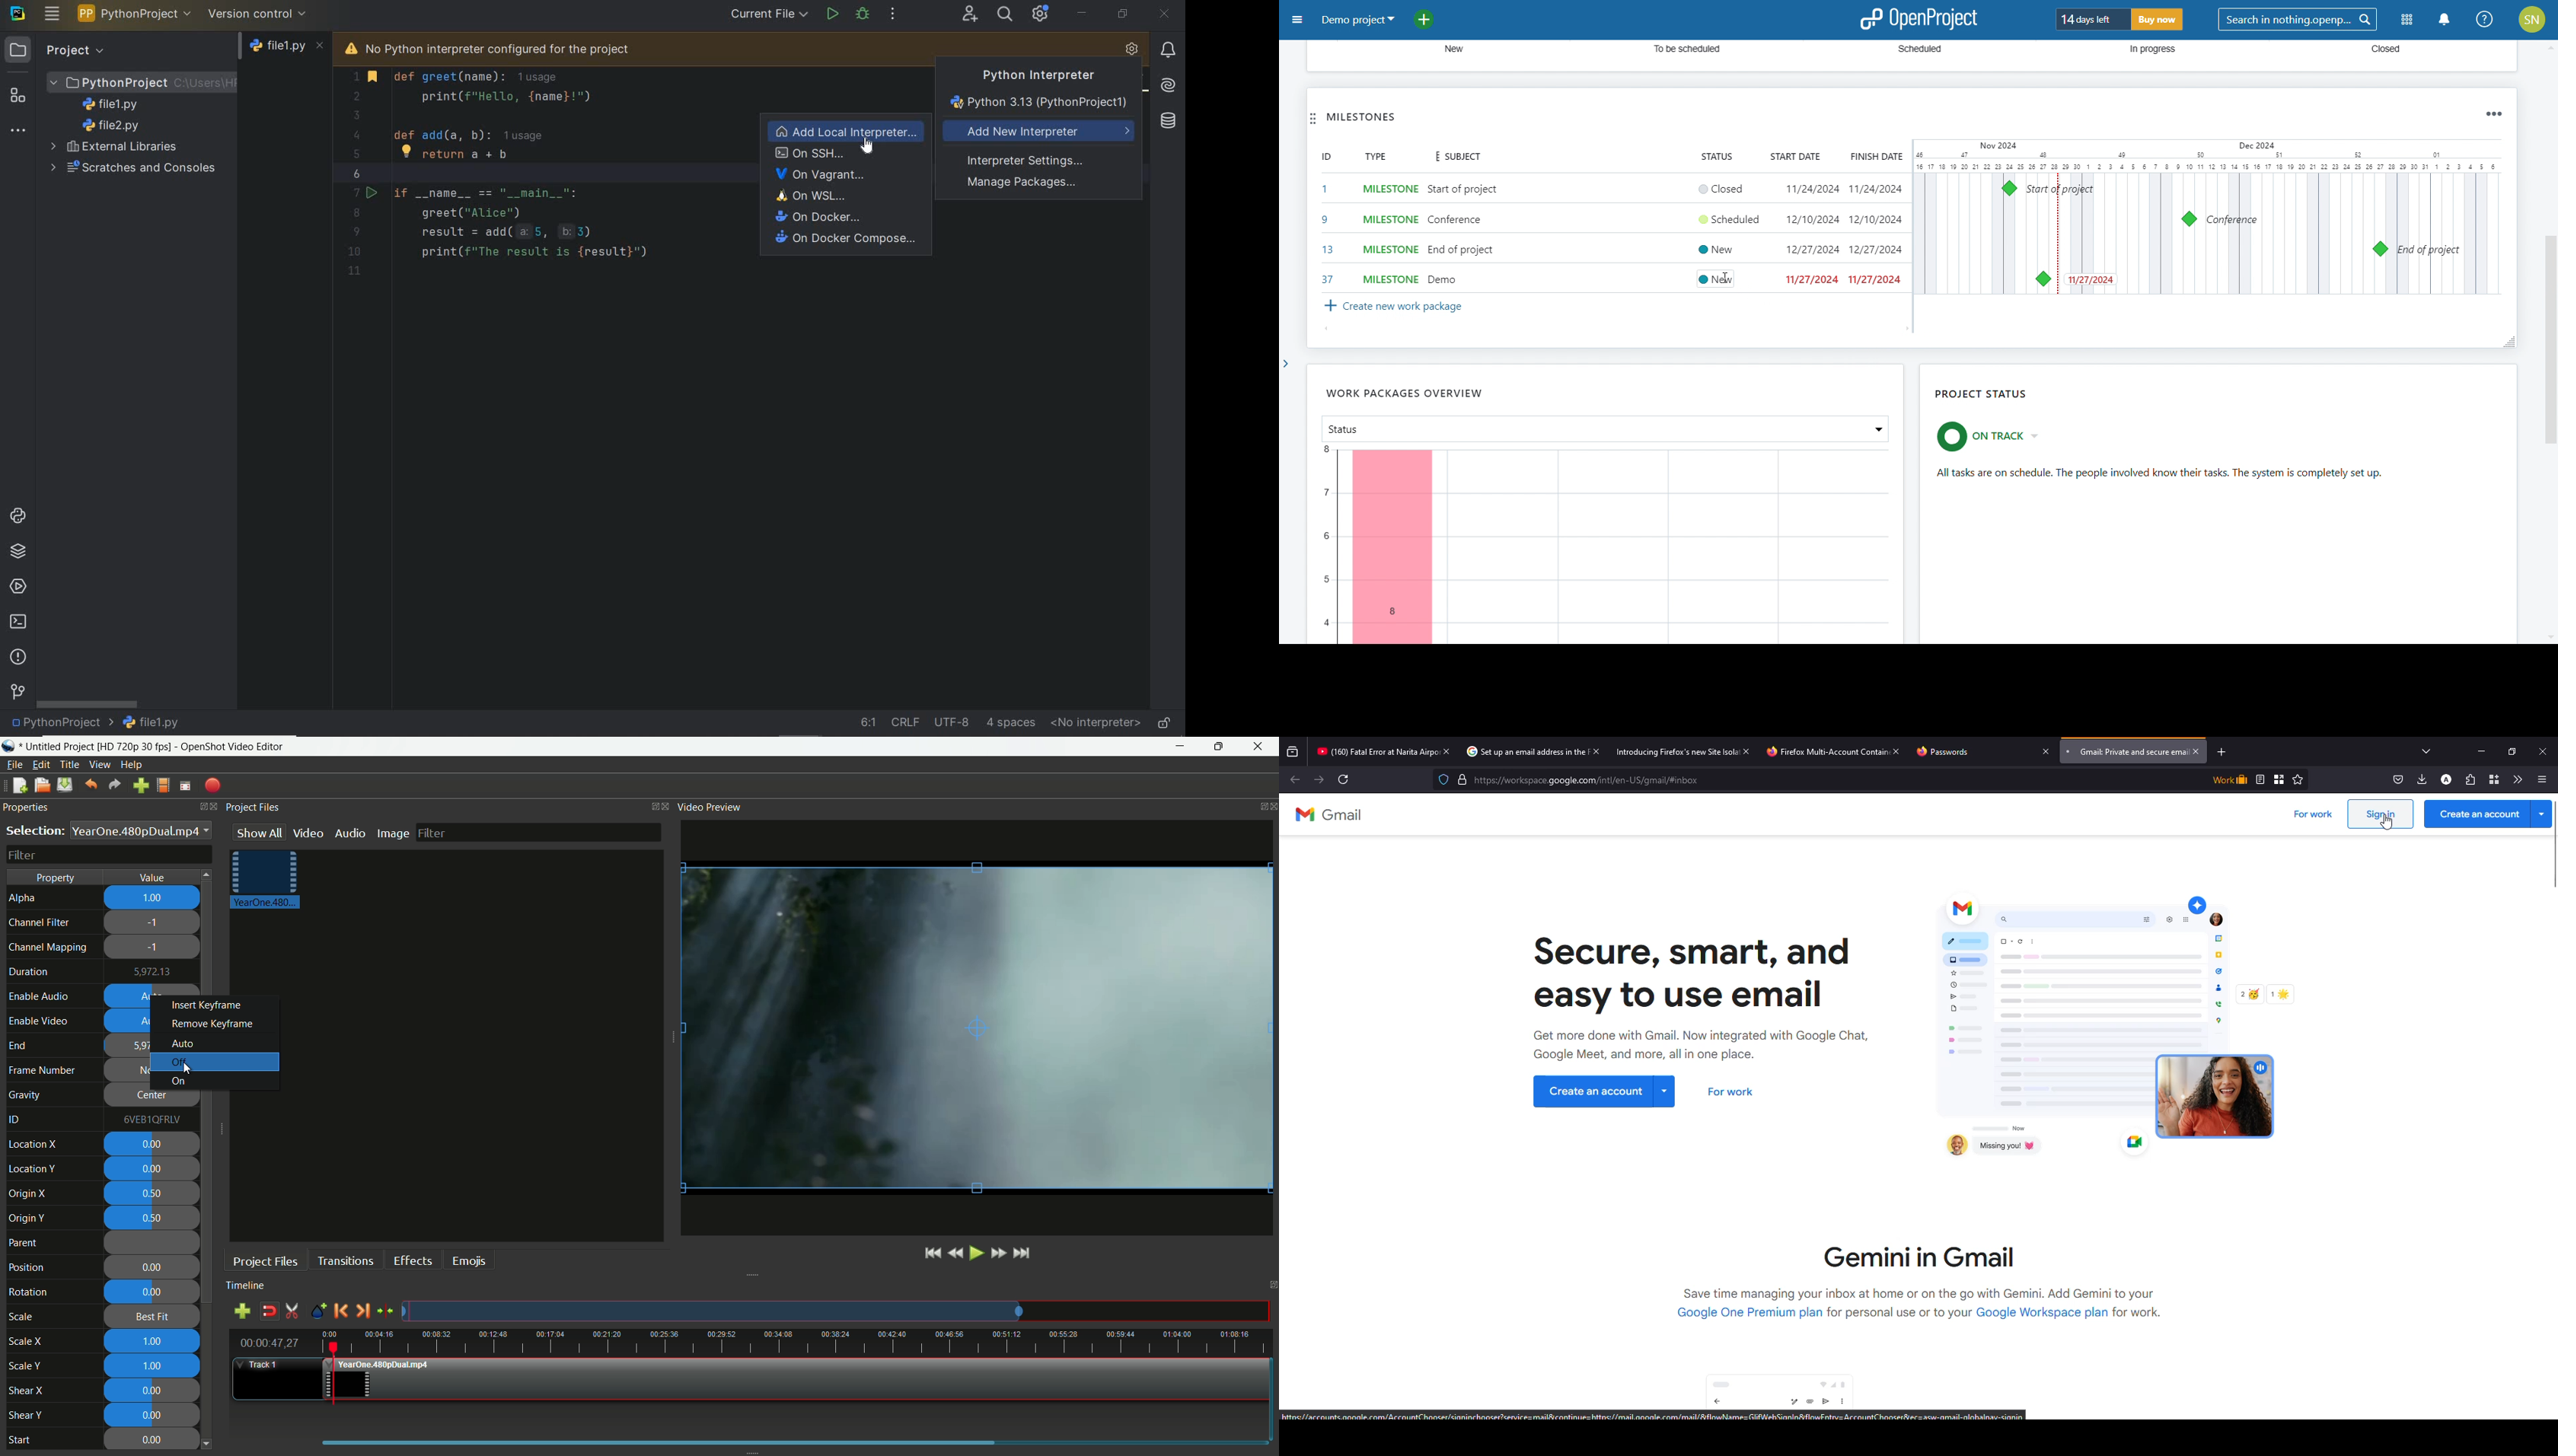 Image resolution: width=2576 pixels, height=1456 pixels. What do you see at coordinates (1918, 19) in the screenshot?
I see `logo` at bounding box center [1918, 19].